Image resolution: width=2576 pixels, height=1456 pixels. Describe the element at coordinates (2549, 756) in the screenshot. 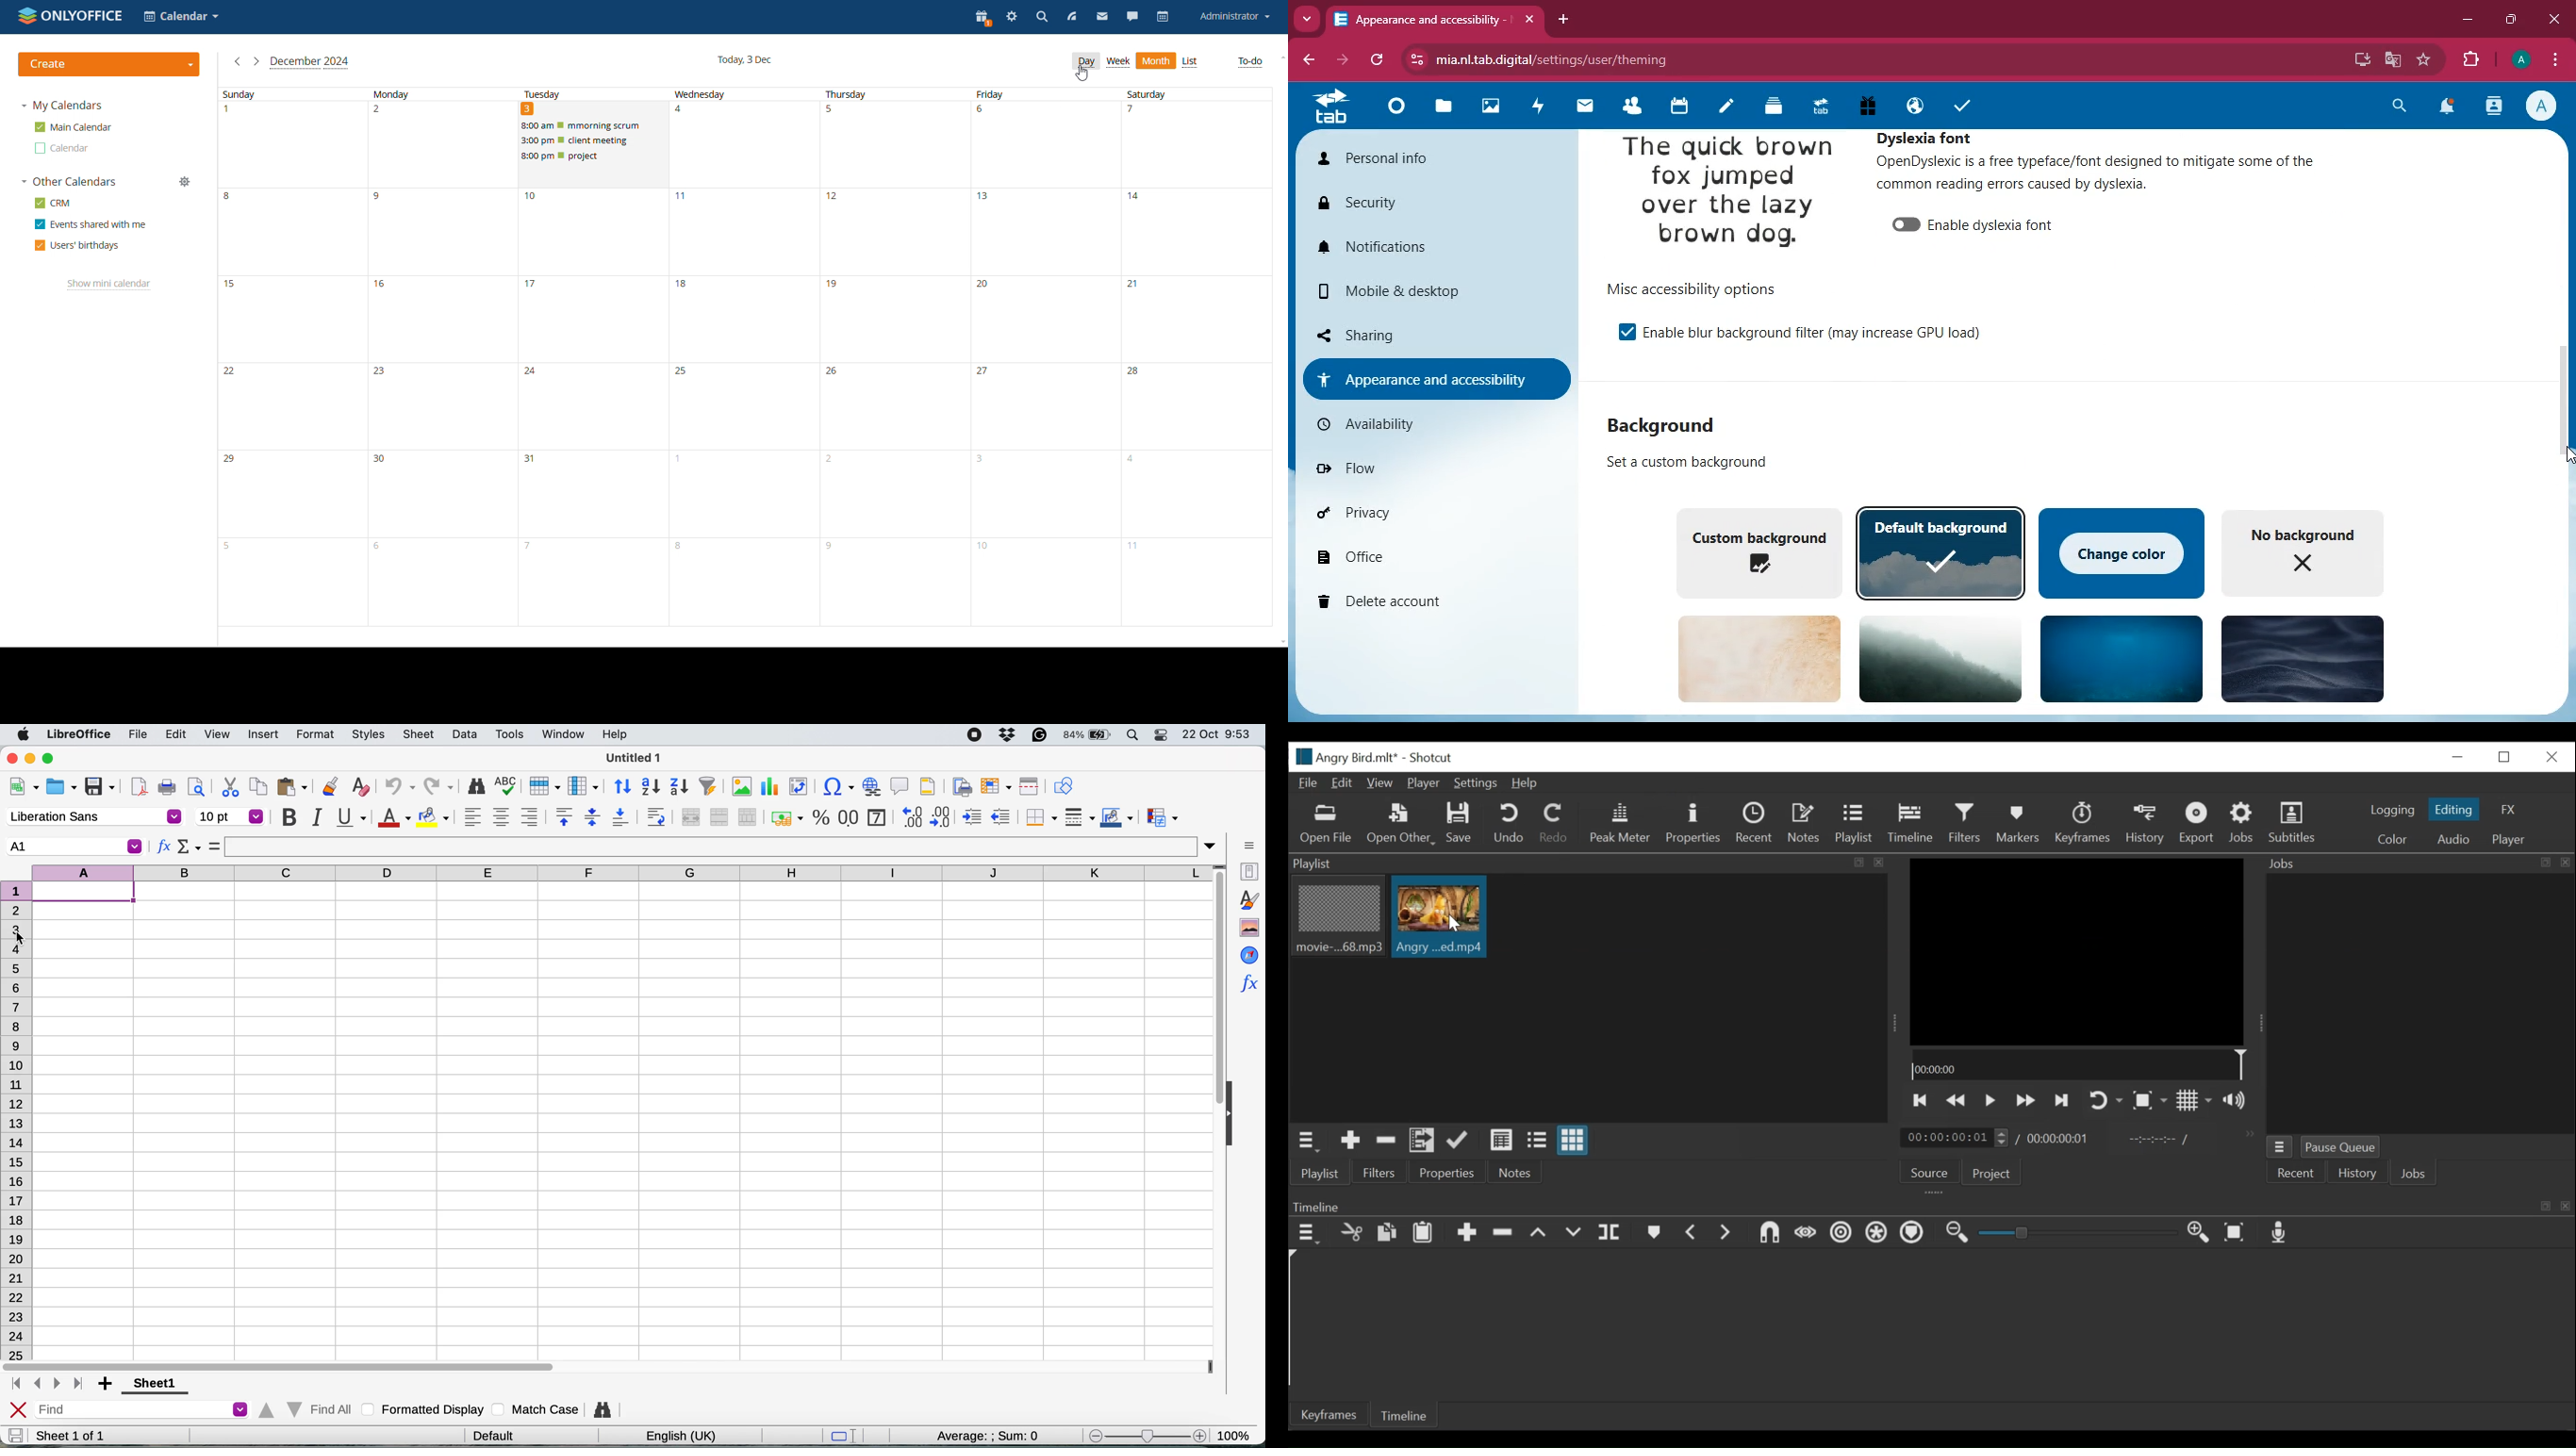

I see `Close` at that location.